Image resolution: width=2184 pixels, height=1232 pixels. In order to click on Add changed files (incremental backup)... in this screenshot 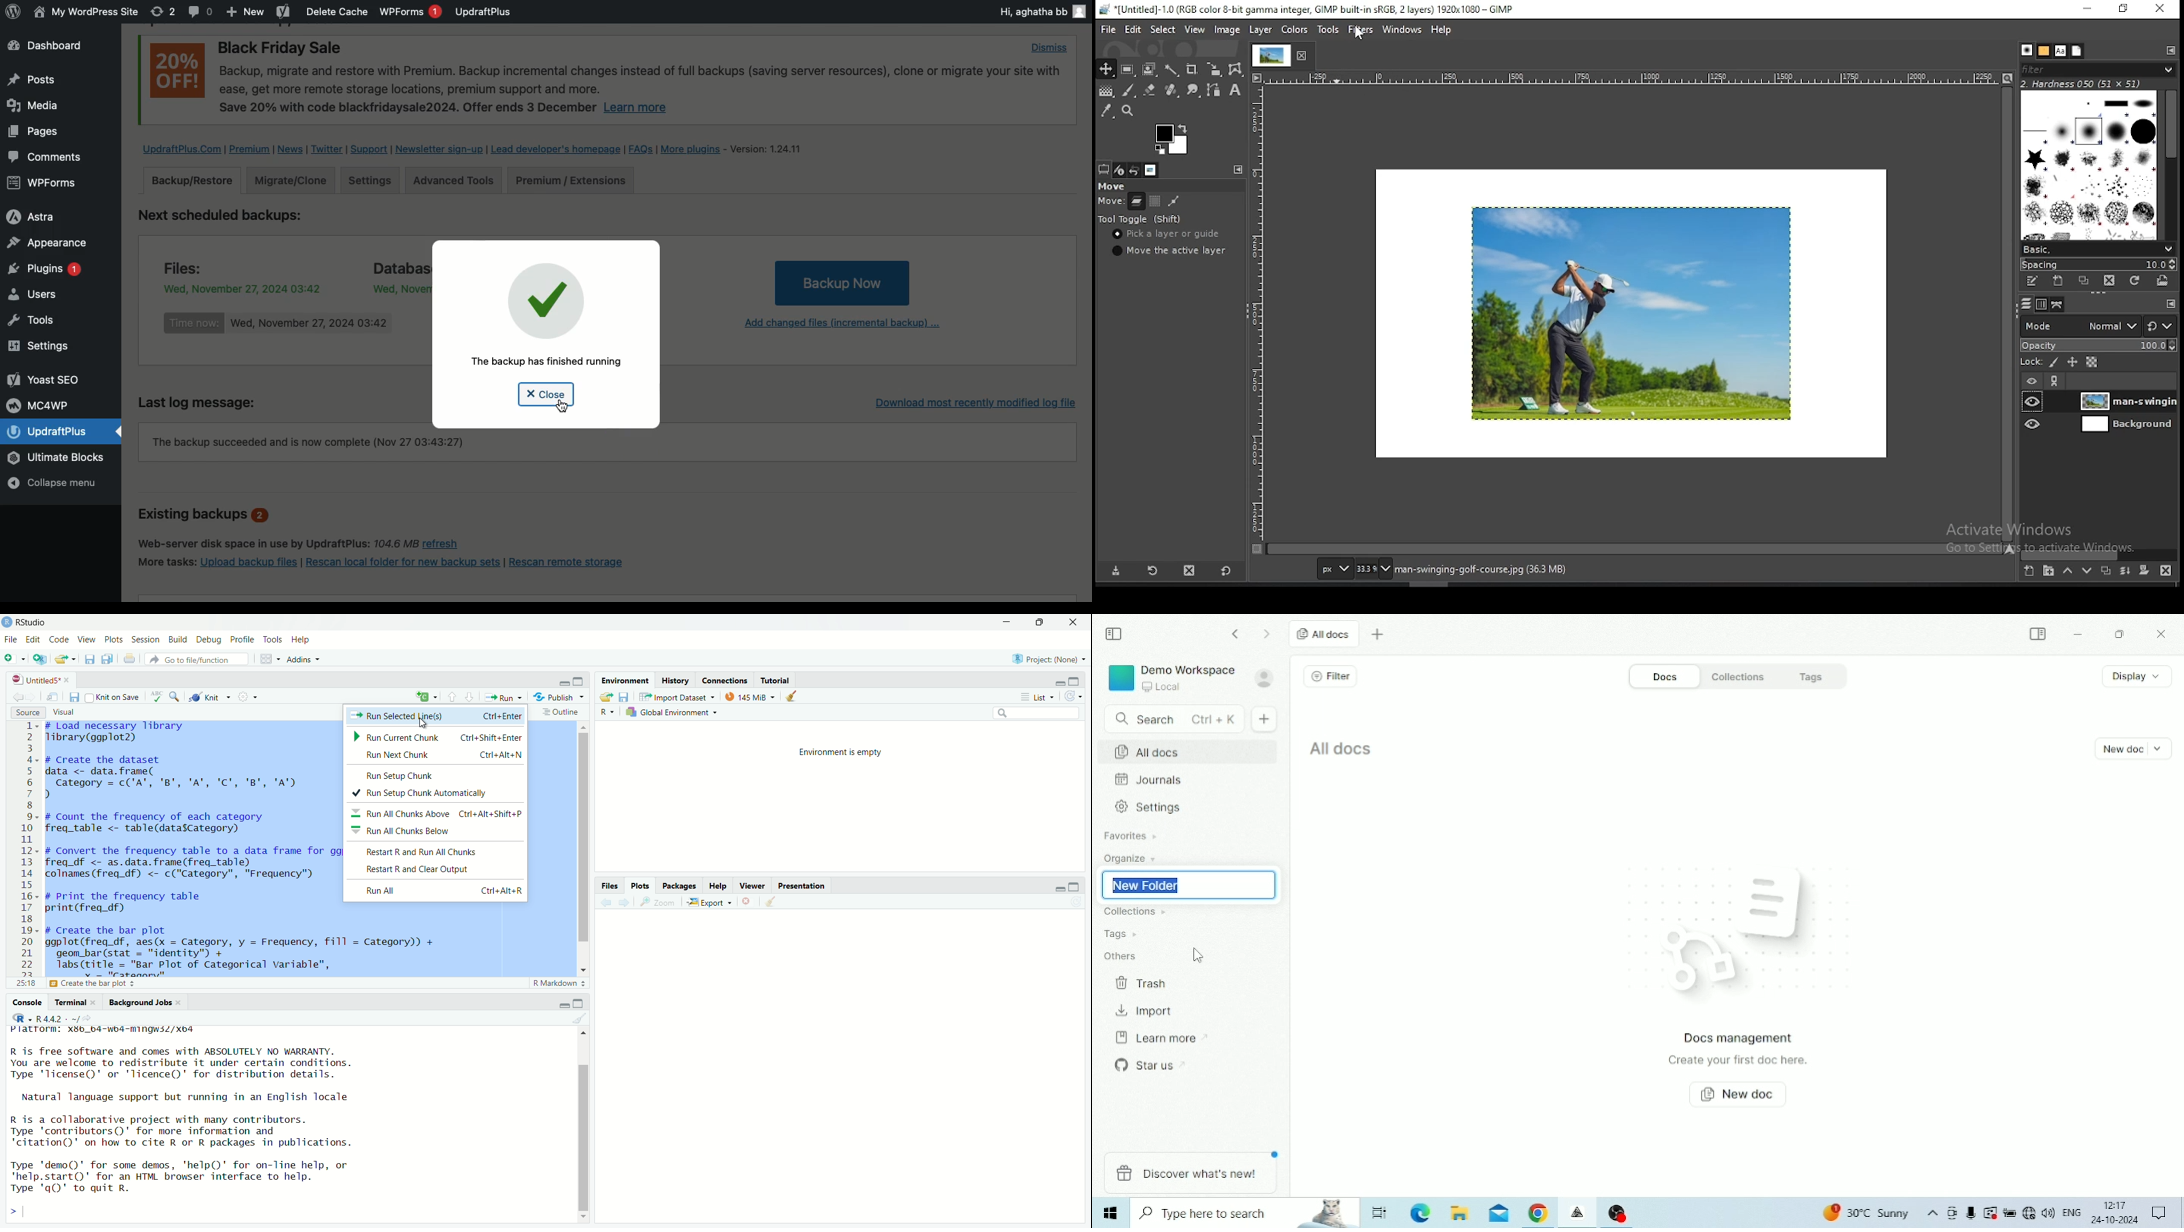, I will do `click(839, 325)`.